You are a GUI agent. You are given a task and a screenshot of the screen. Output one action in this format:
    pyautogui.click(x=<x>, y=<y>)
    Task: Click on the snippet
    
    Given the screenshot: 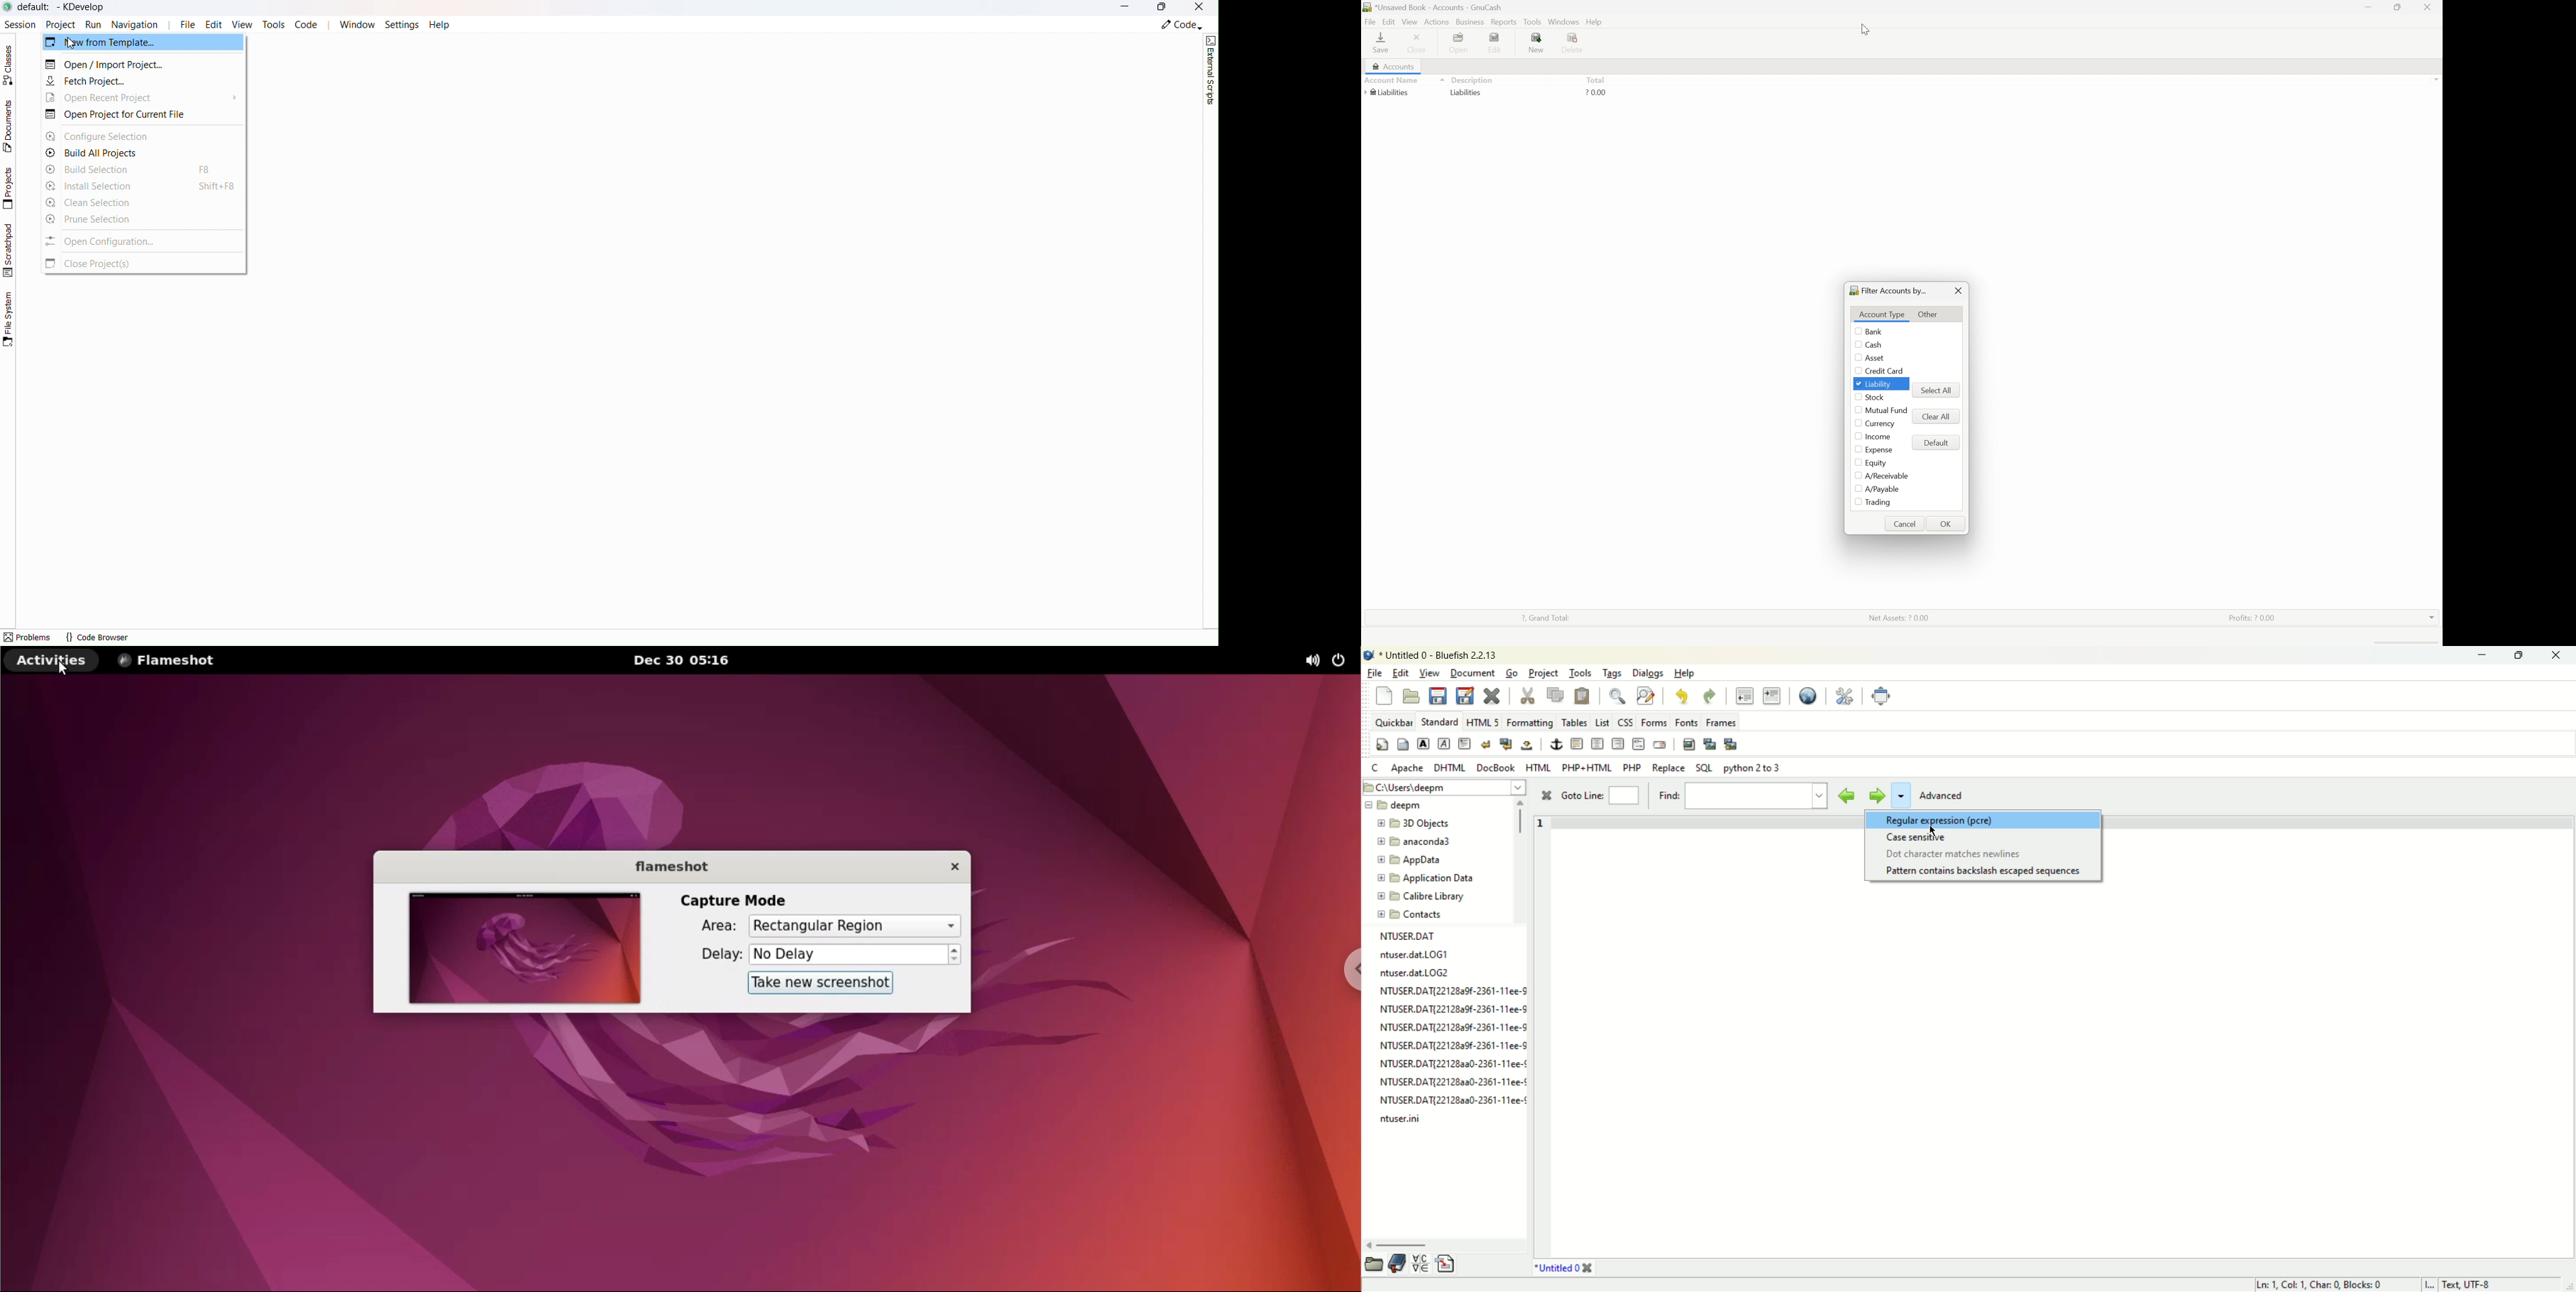 What is the action you would take?
    pyautogui.click(x=1446, y=1265)
    